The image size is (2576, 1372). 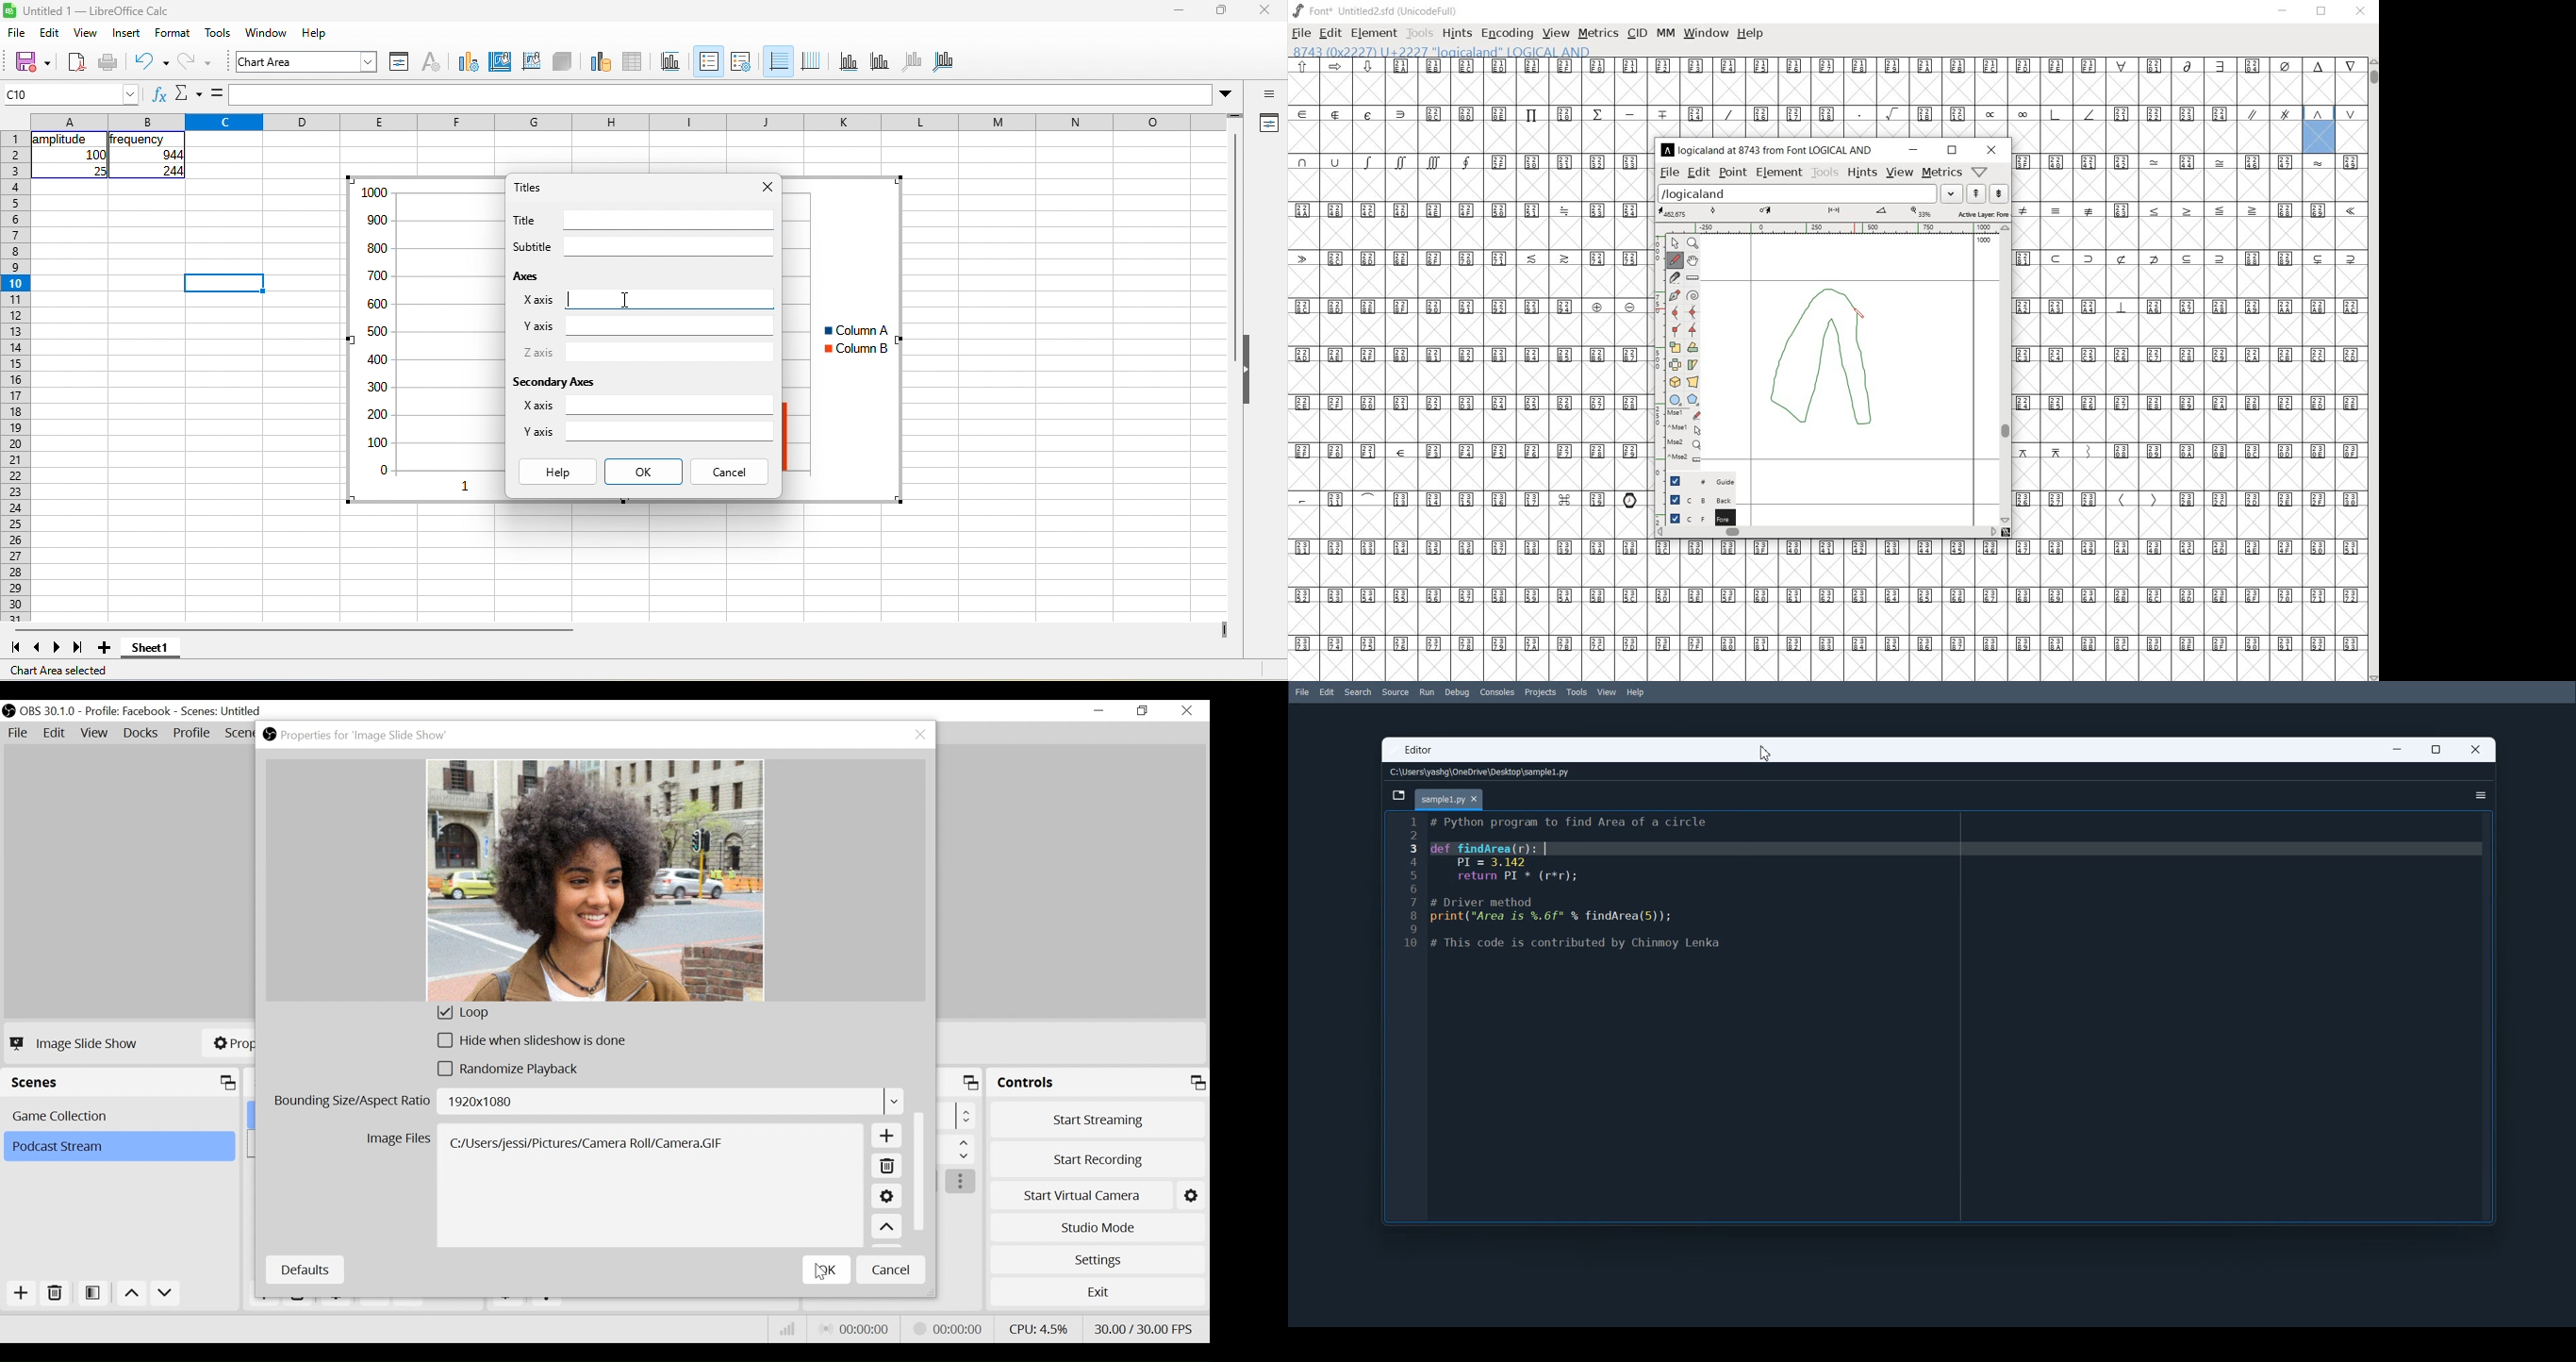 I want to click on flip the selection, so click(x=1696, y=347).